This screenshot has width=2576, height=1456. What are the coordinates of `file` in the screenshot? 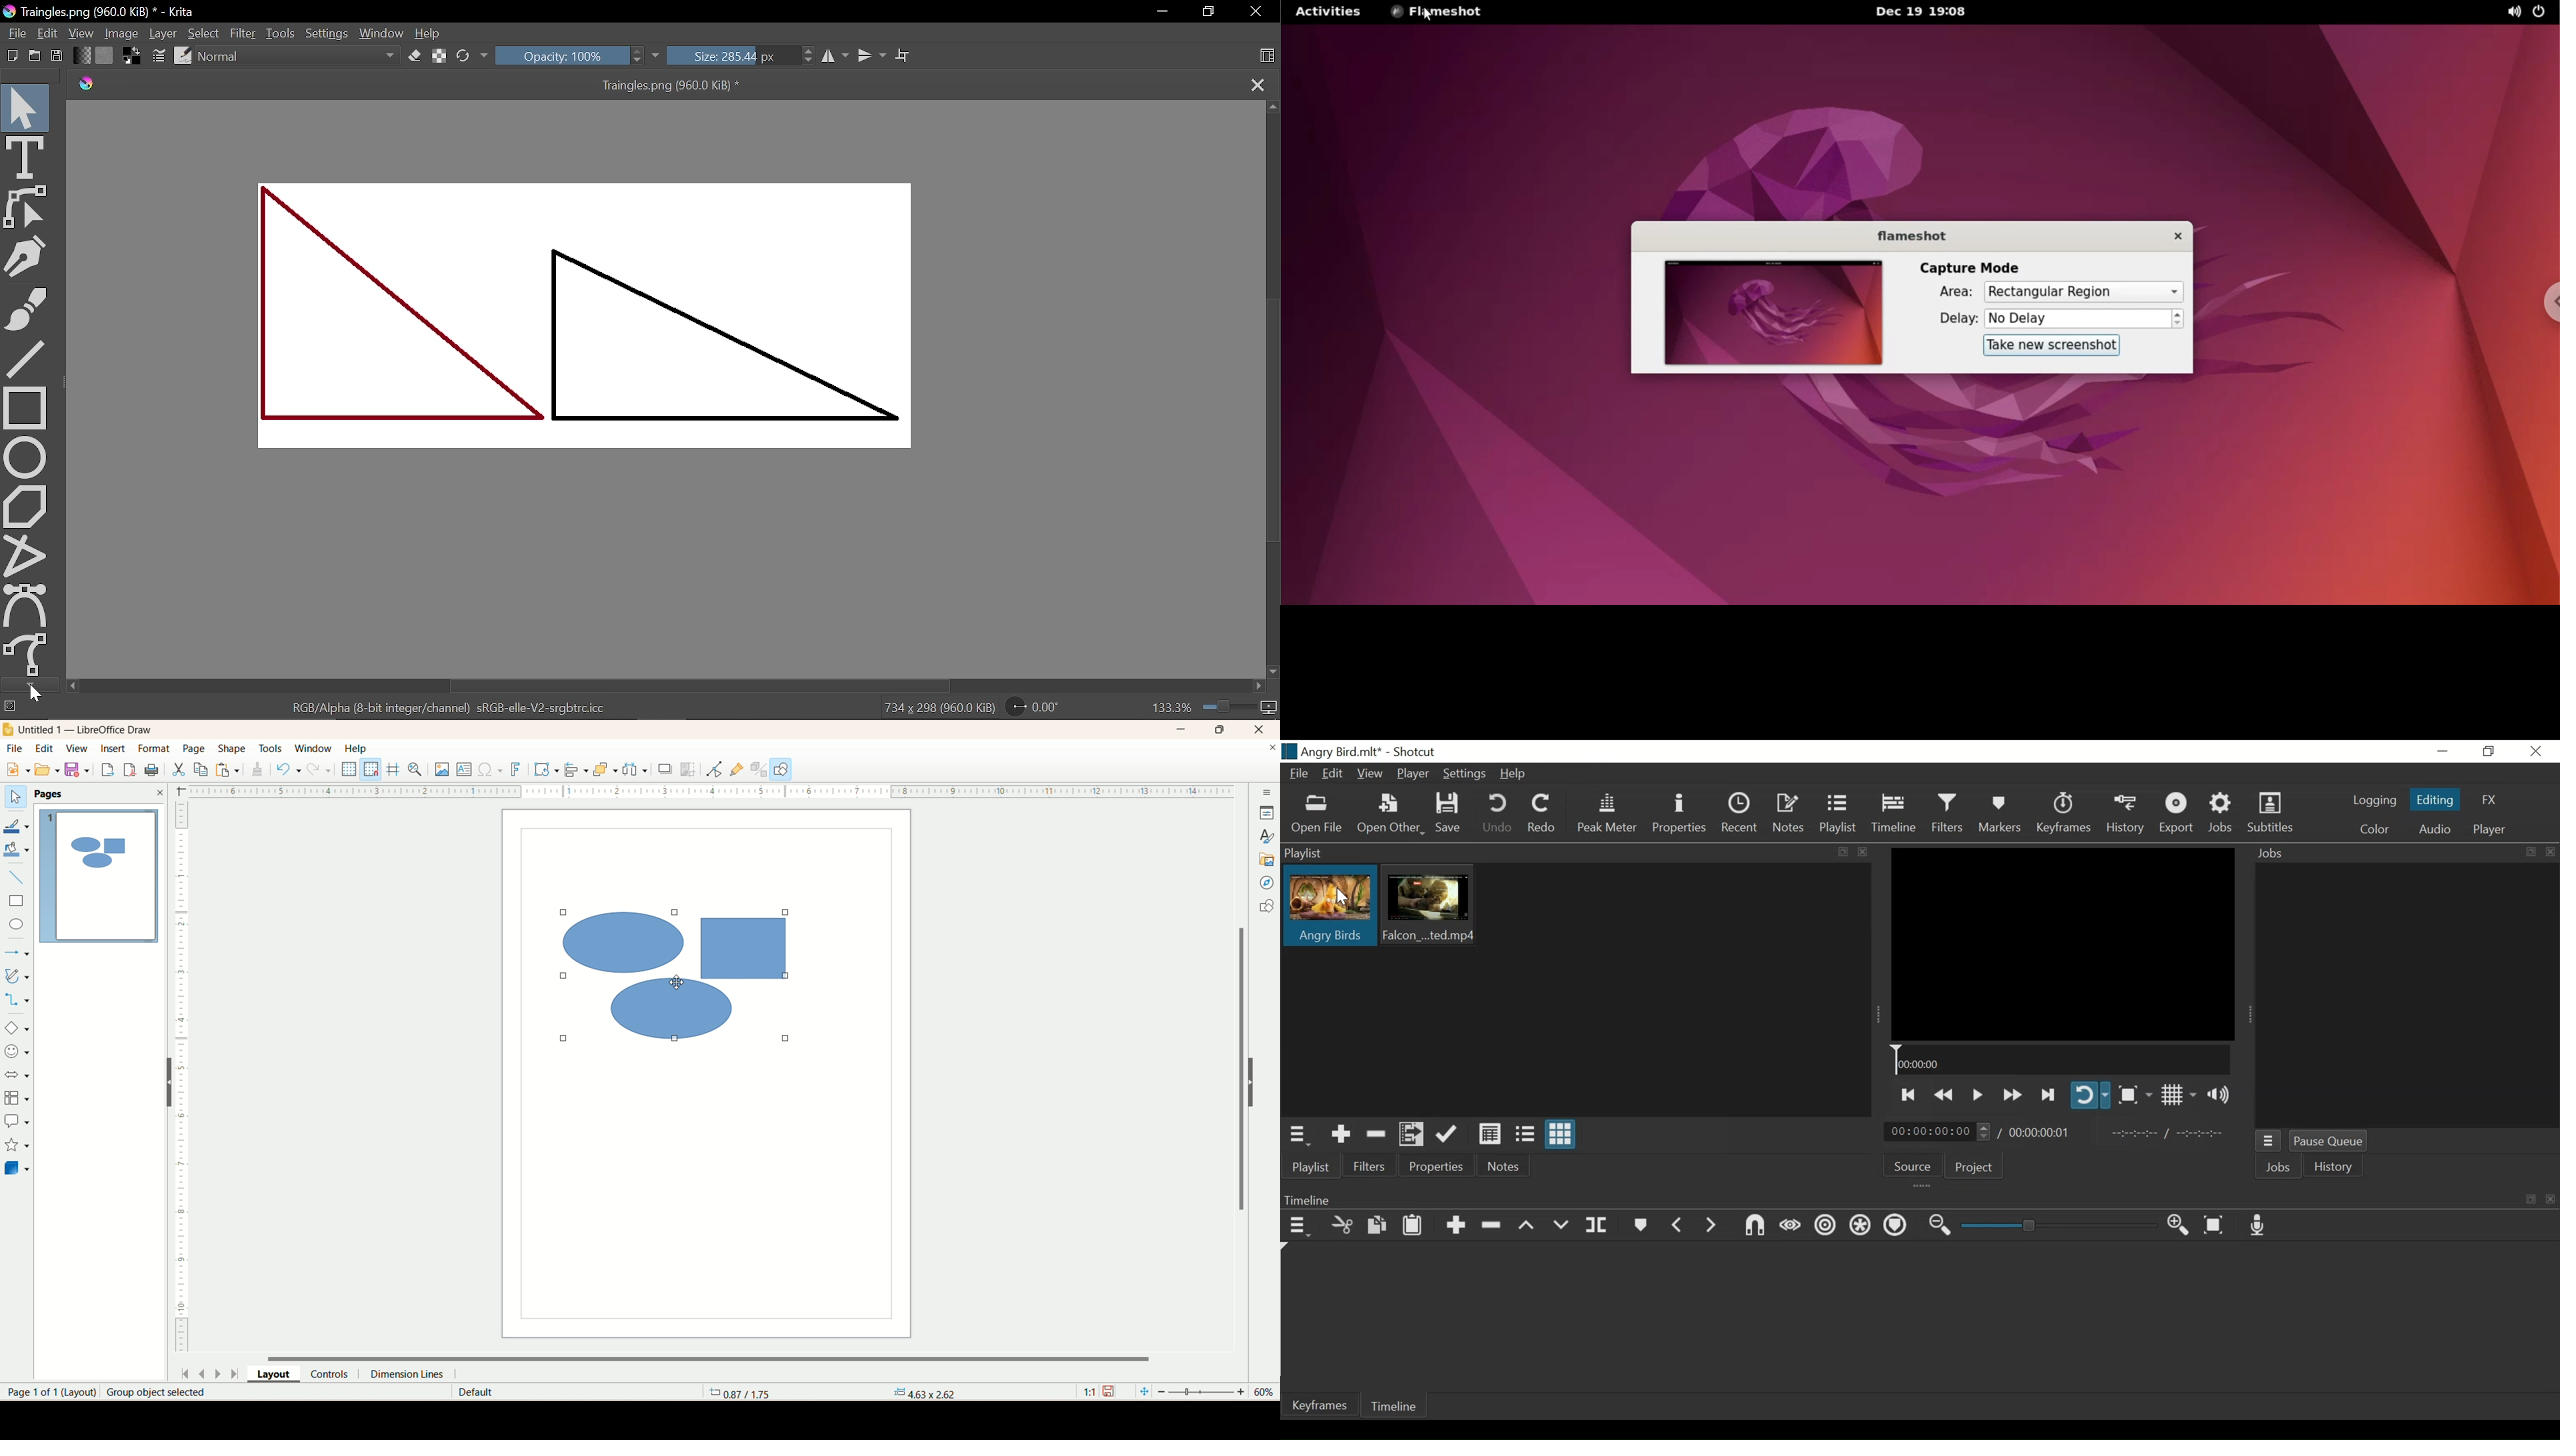 It's located at (13, 750).